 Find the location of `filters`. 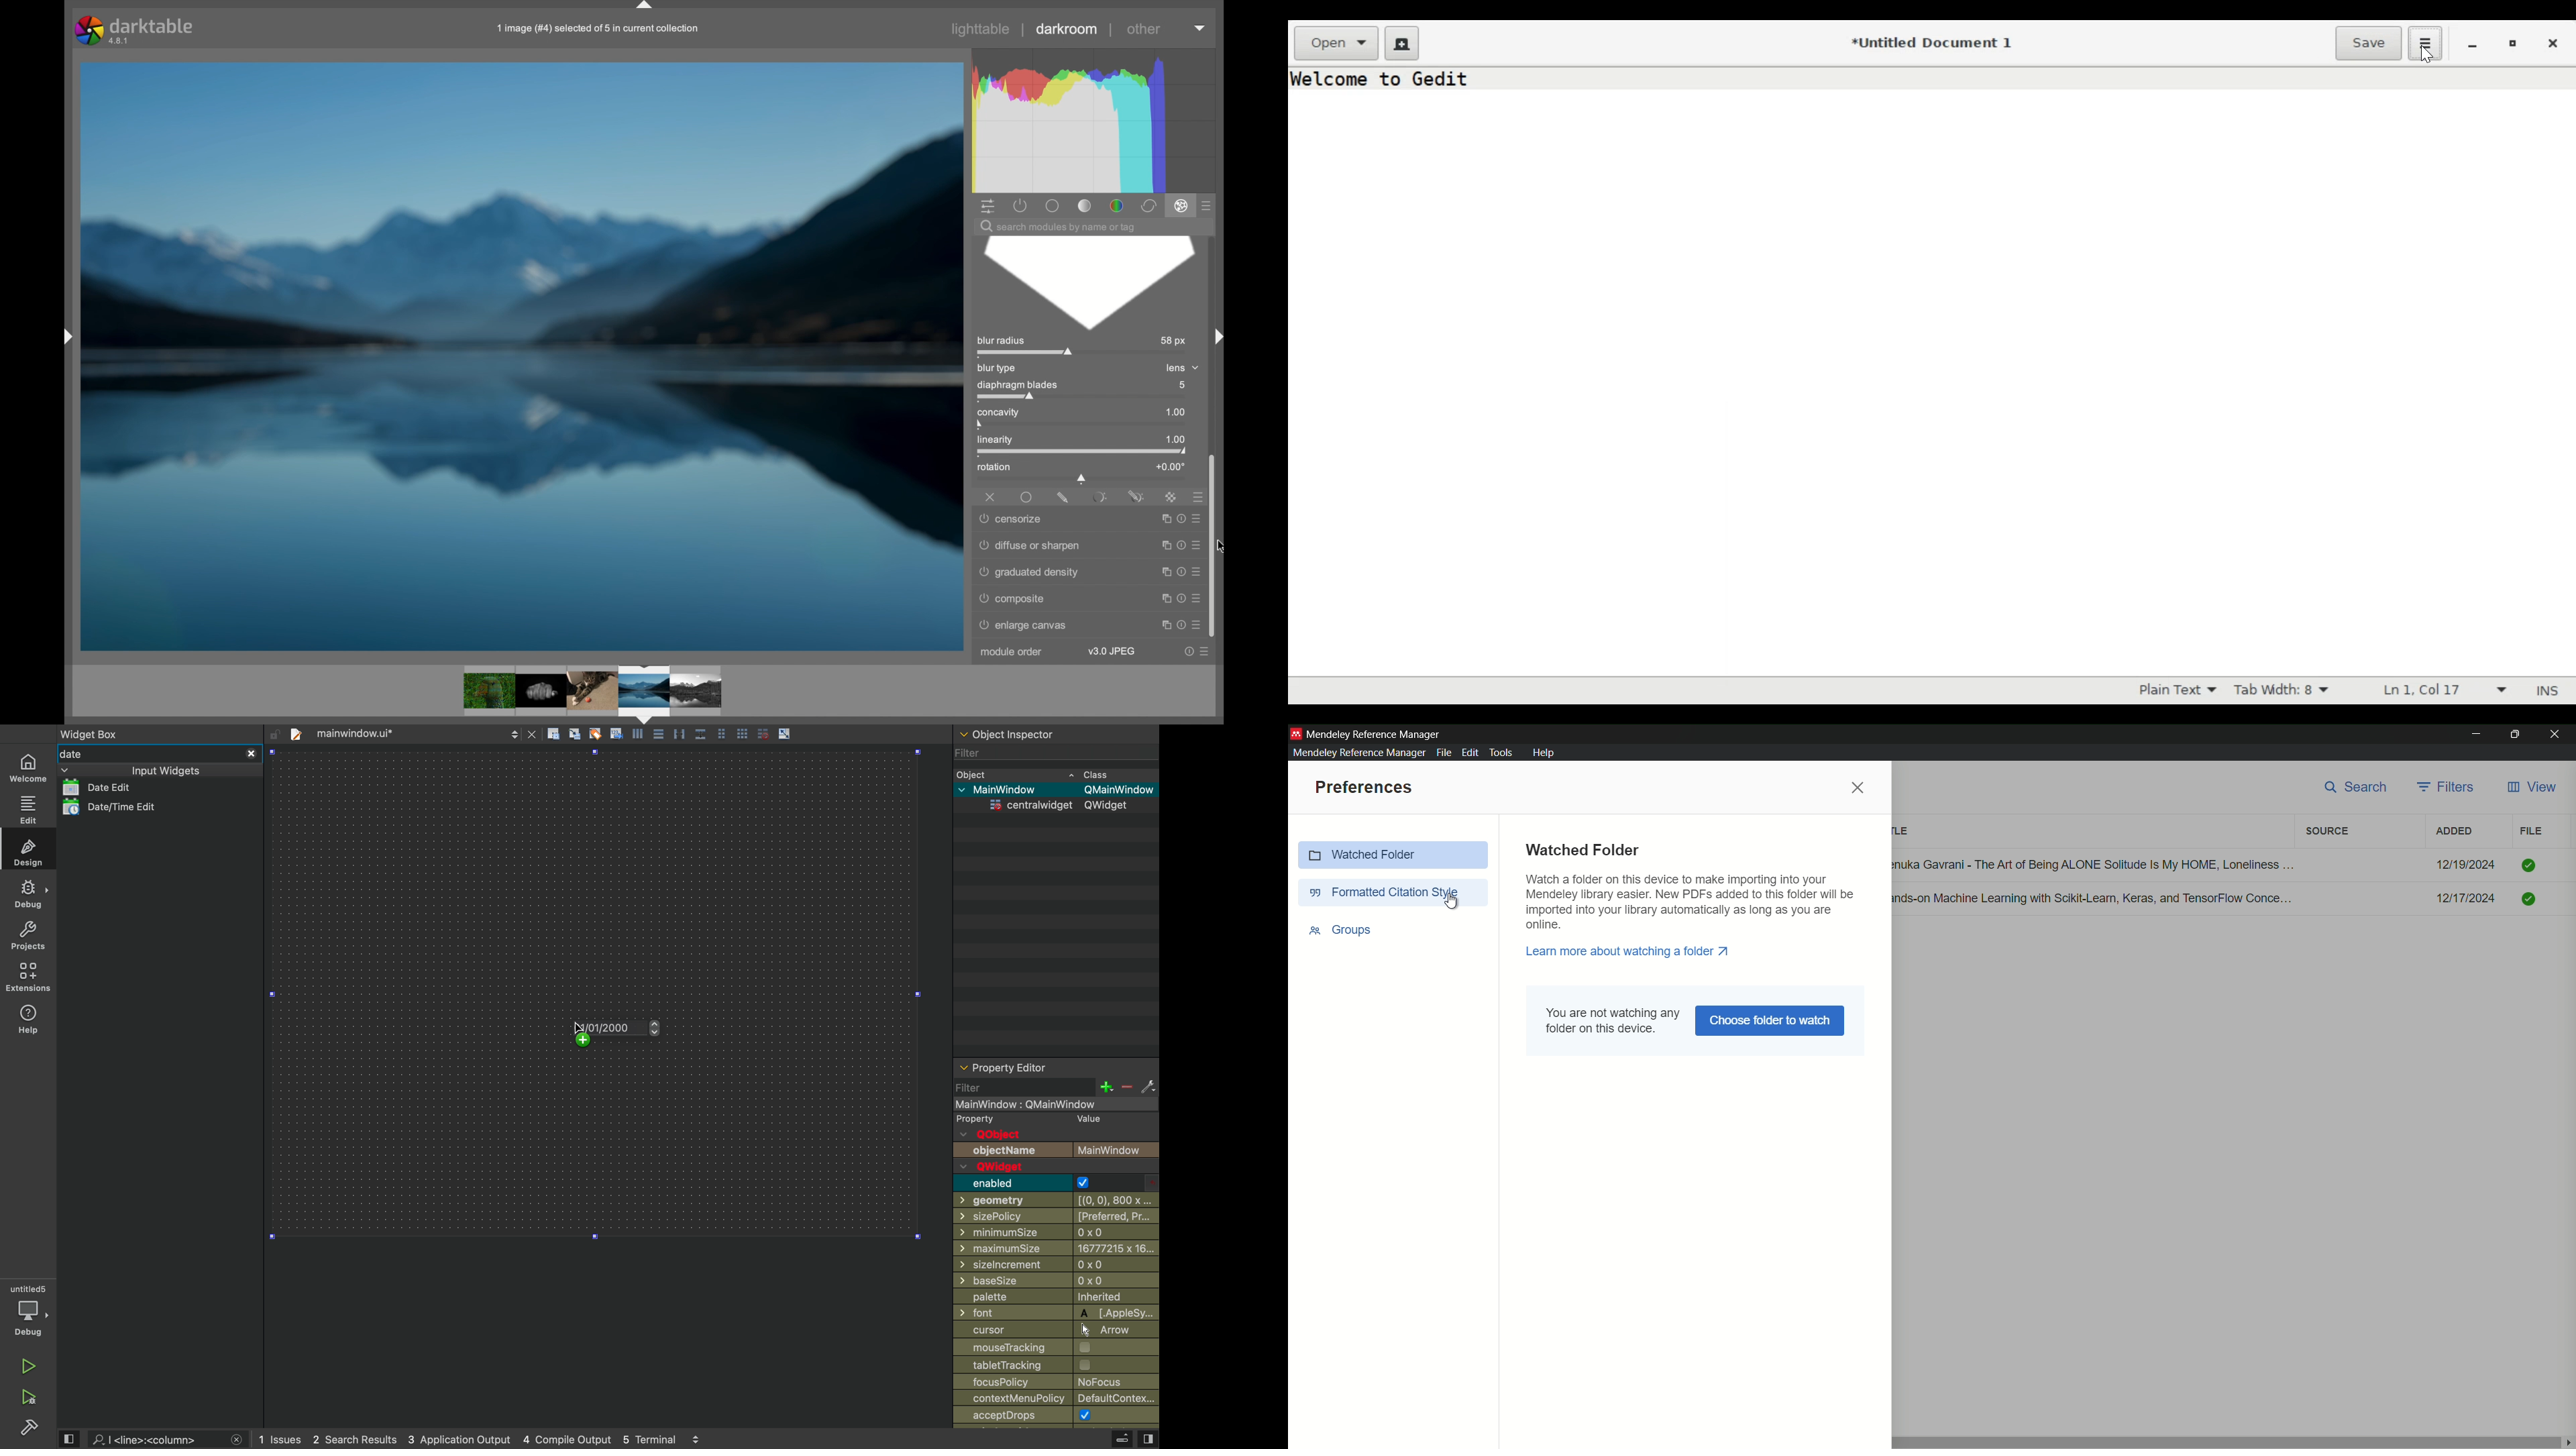

filters is located at coordinates (2328, 832).